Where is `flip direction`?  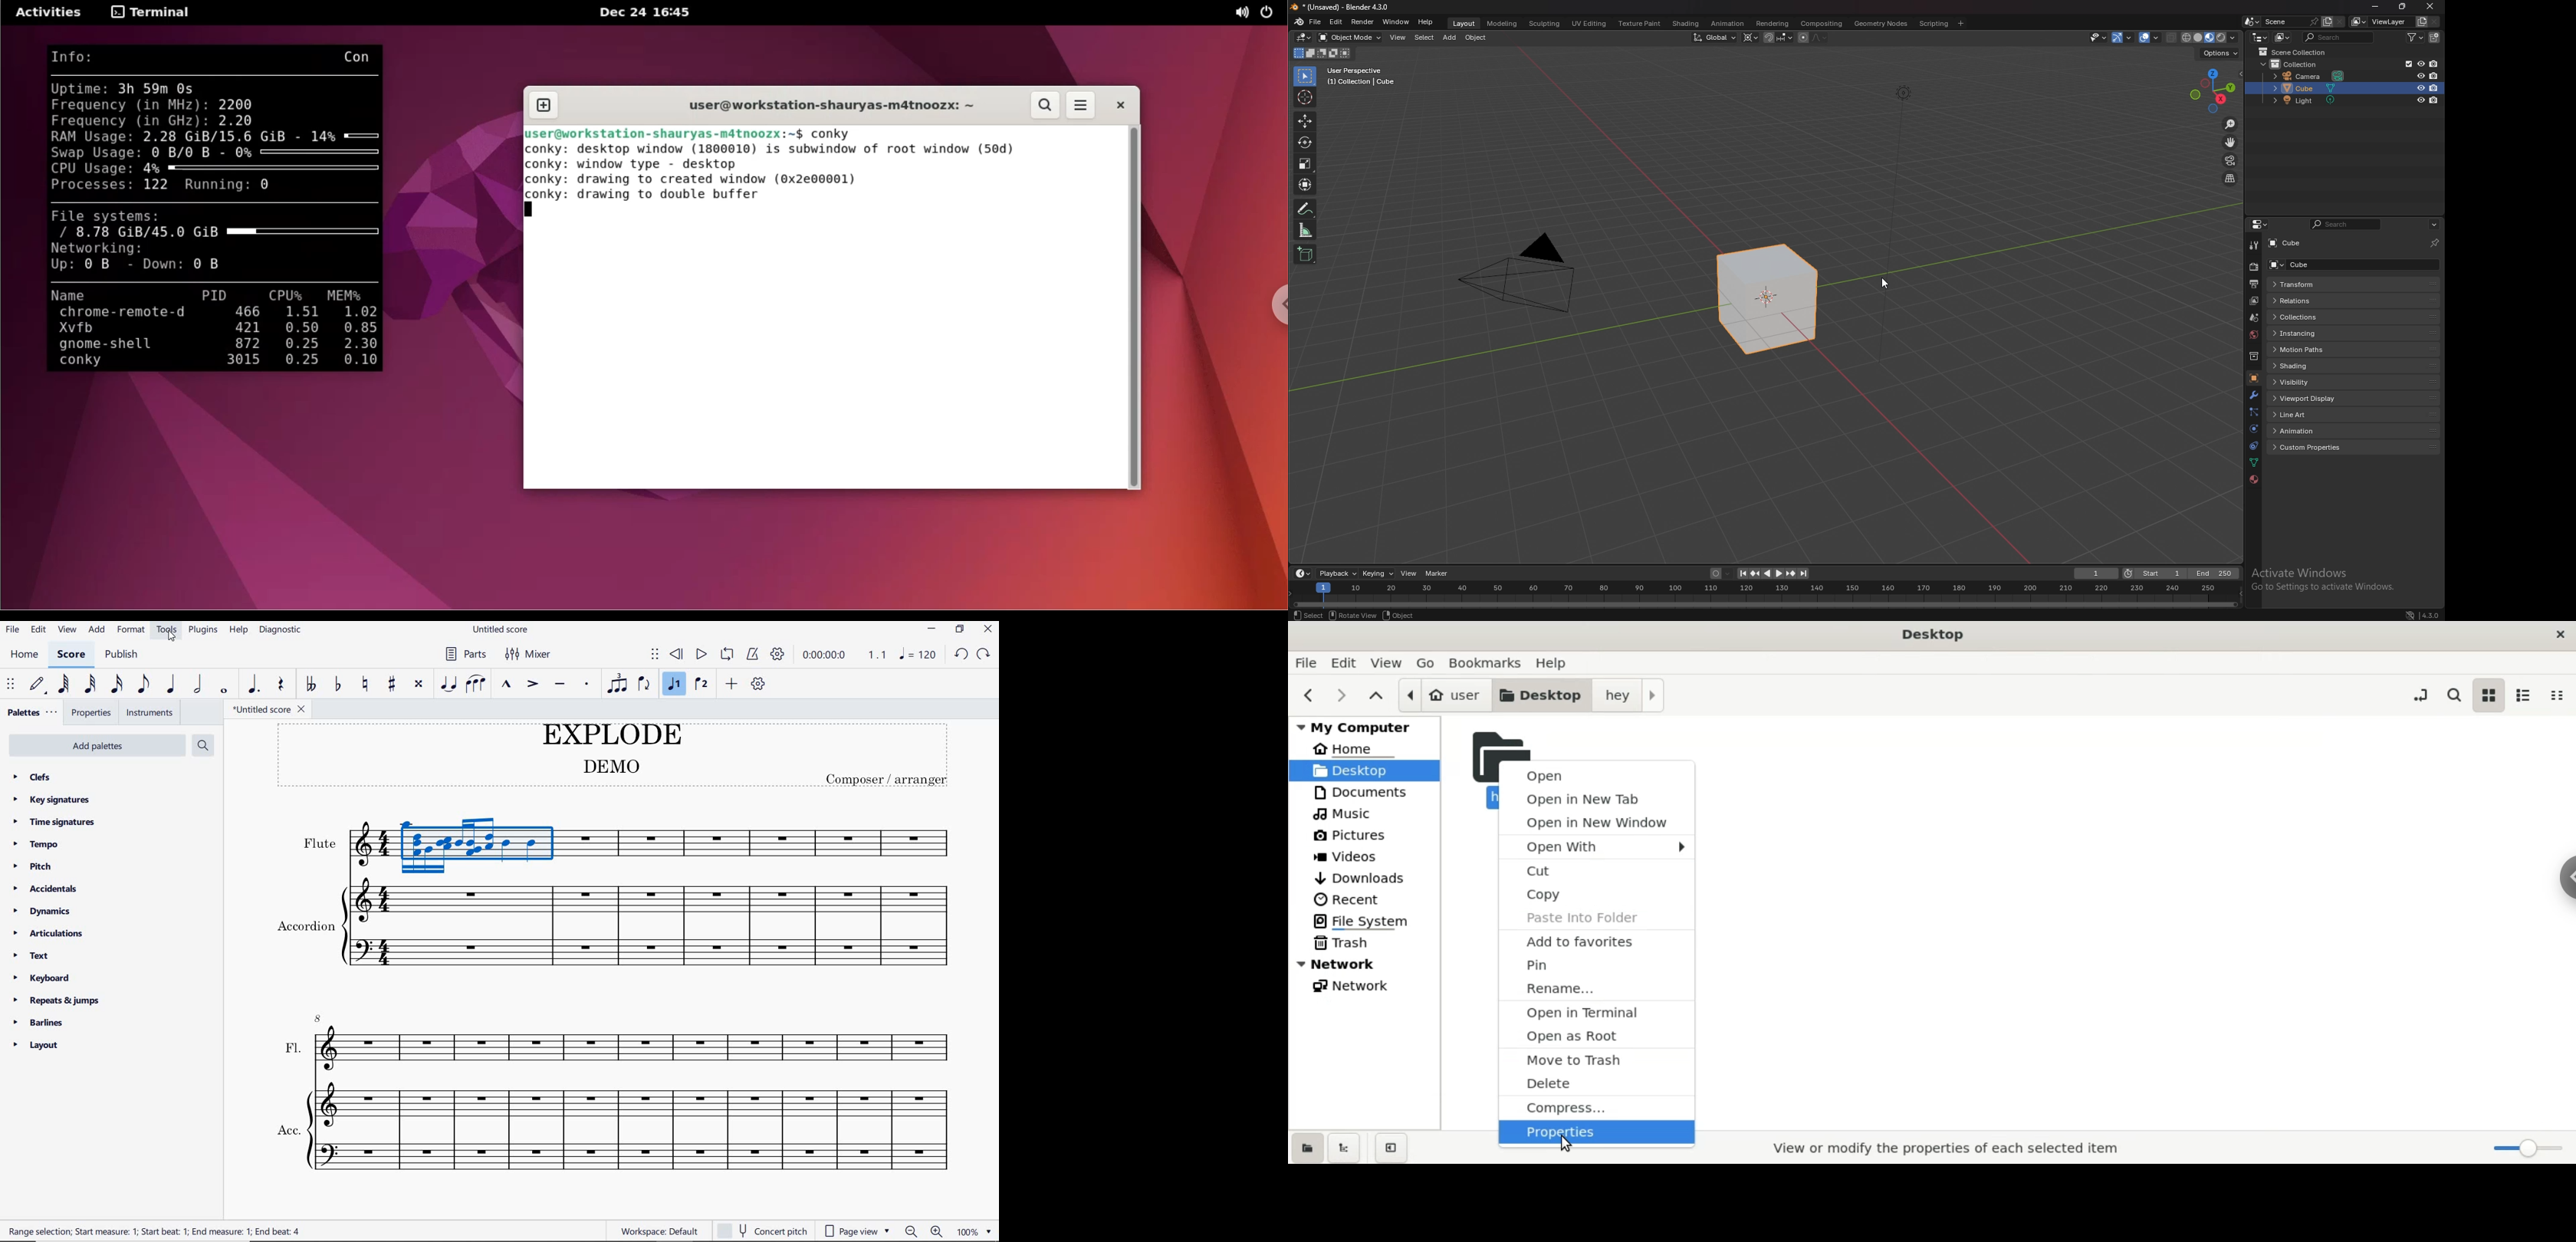 flip direction is located at coordinates (645, 684).